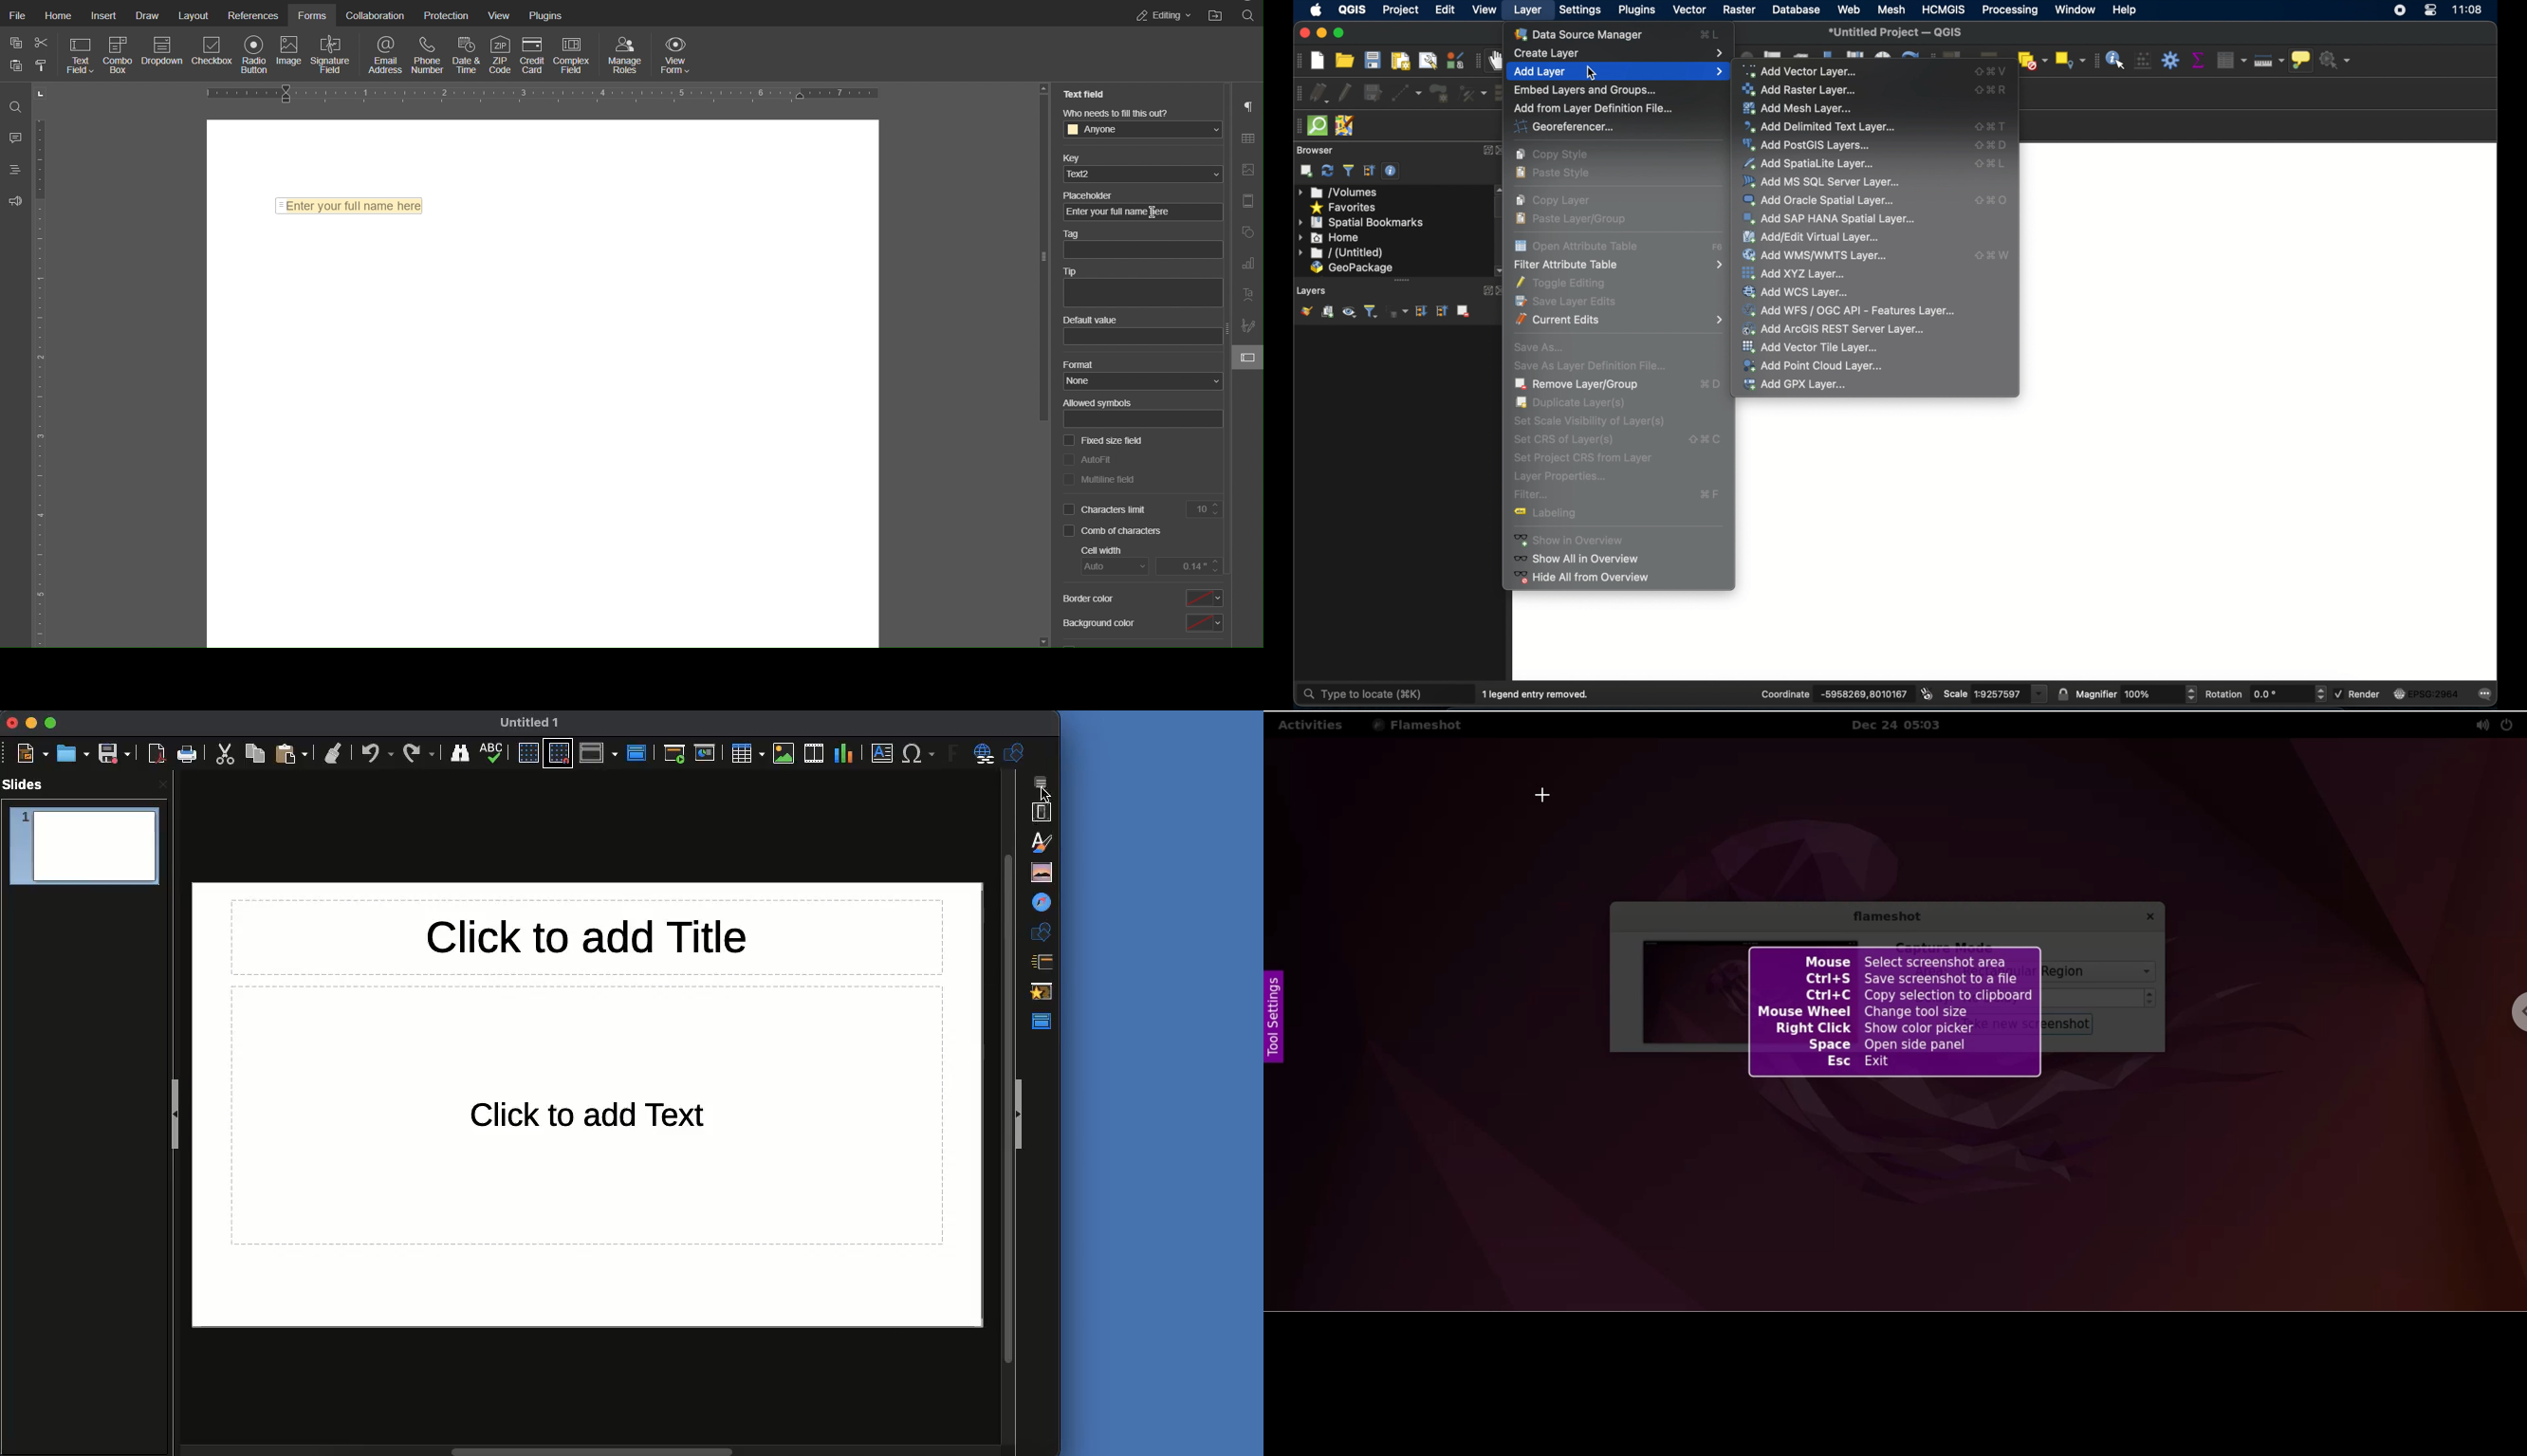 The image size is (2548, 1456). Describe the element at coordinates (1795, 273) in the screenshot. I see `add xwyz layer` at that location.